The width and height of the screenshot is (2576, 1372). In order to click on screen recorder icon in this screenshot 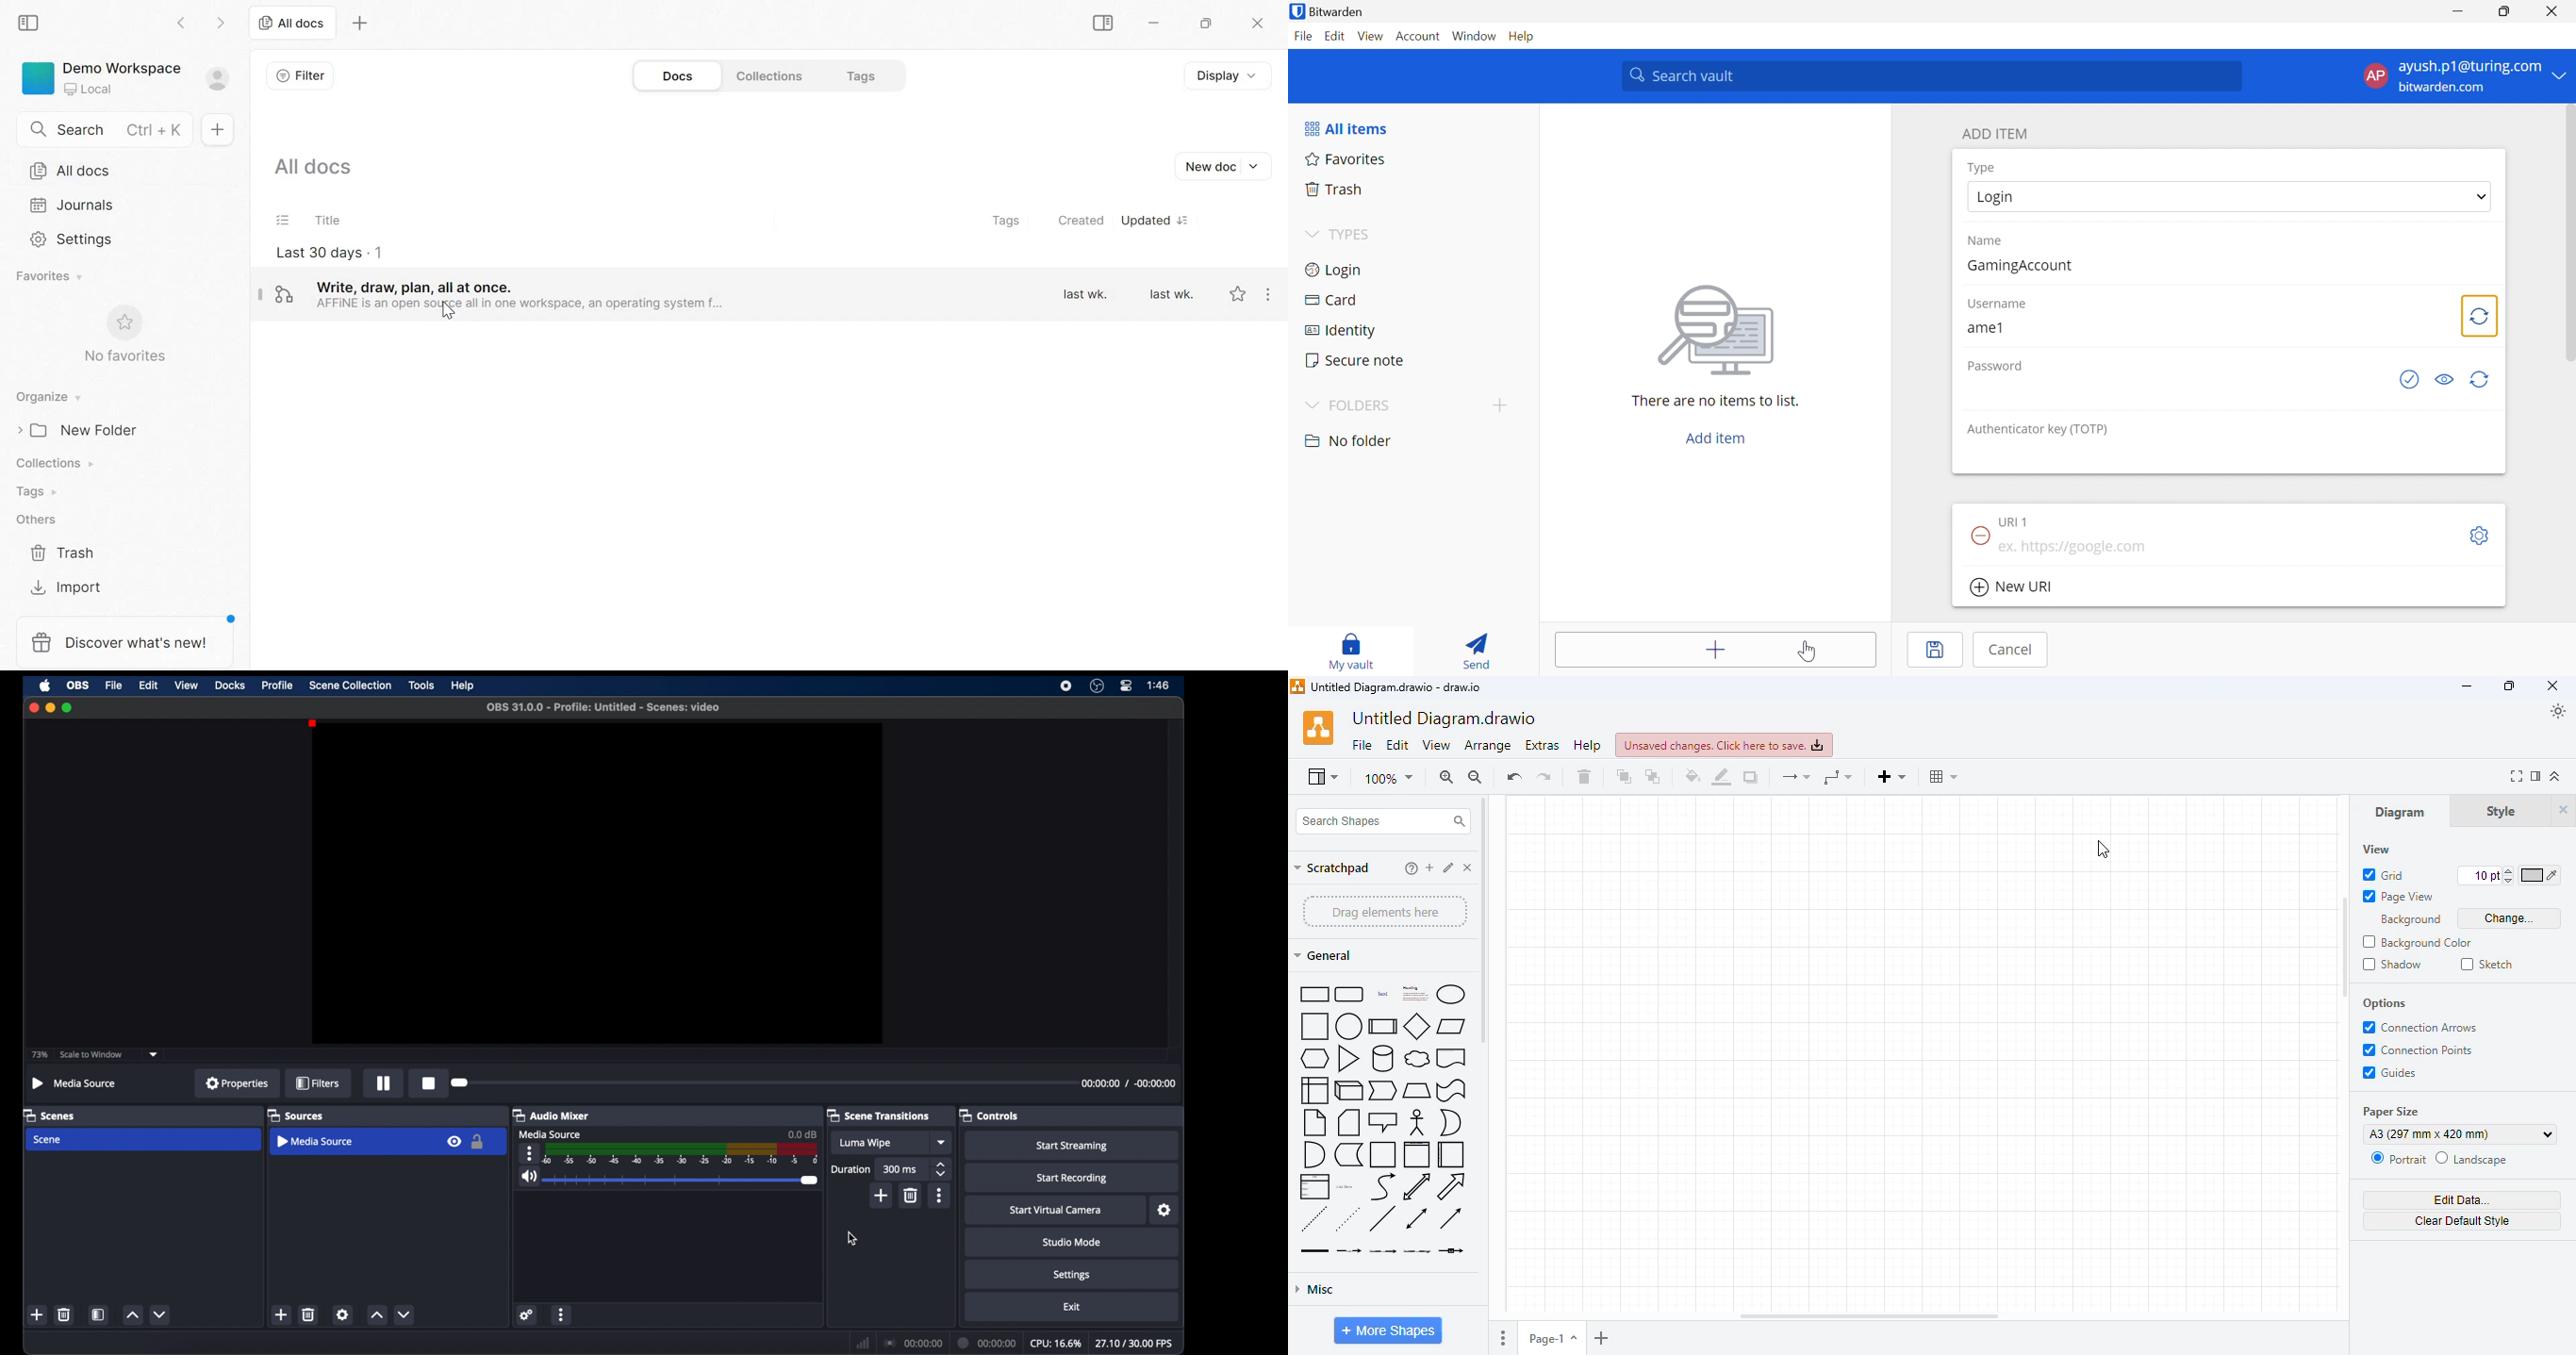, I will do `click(1066, 686)`.